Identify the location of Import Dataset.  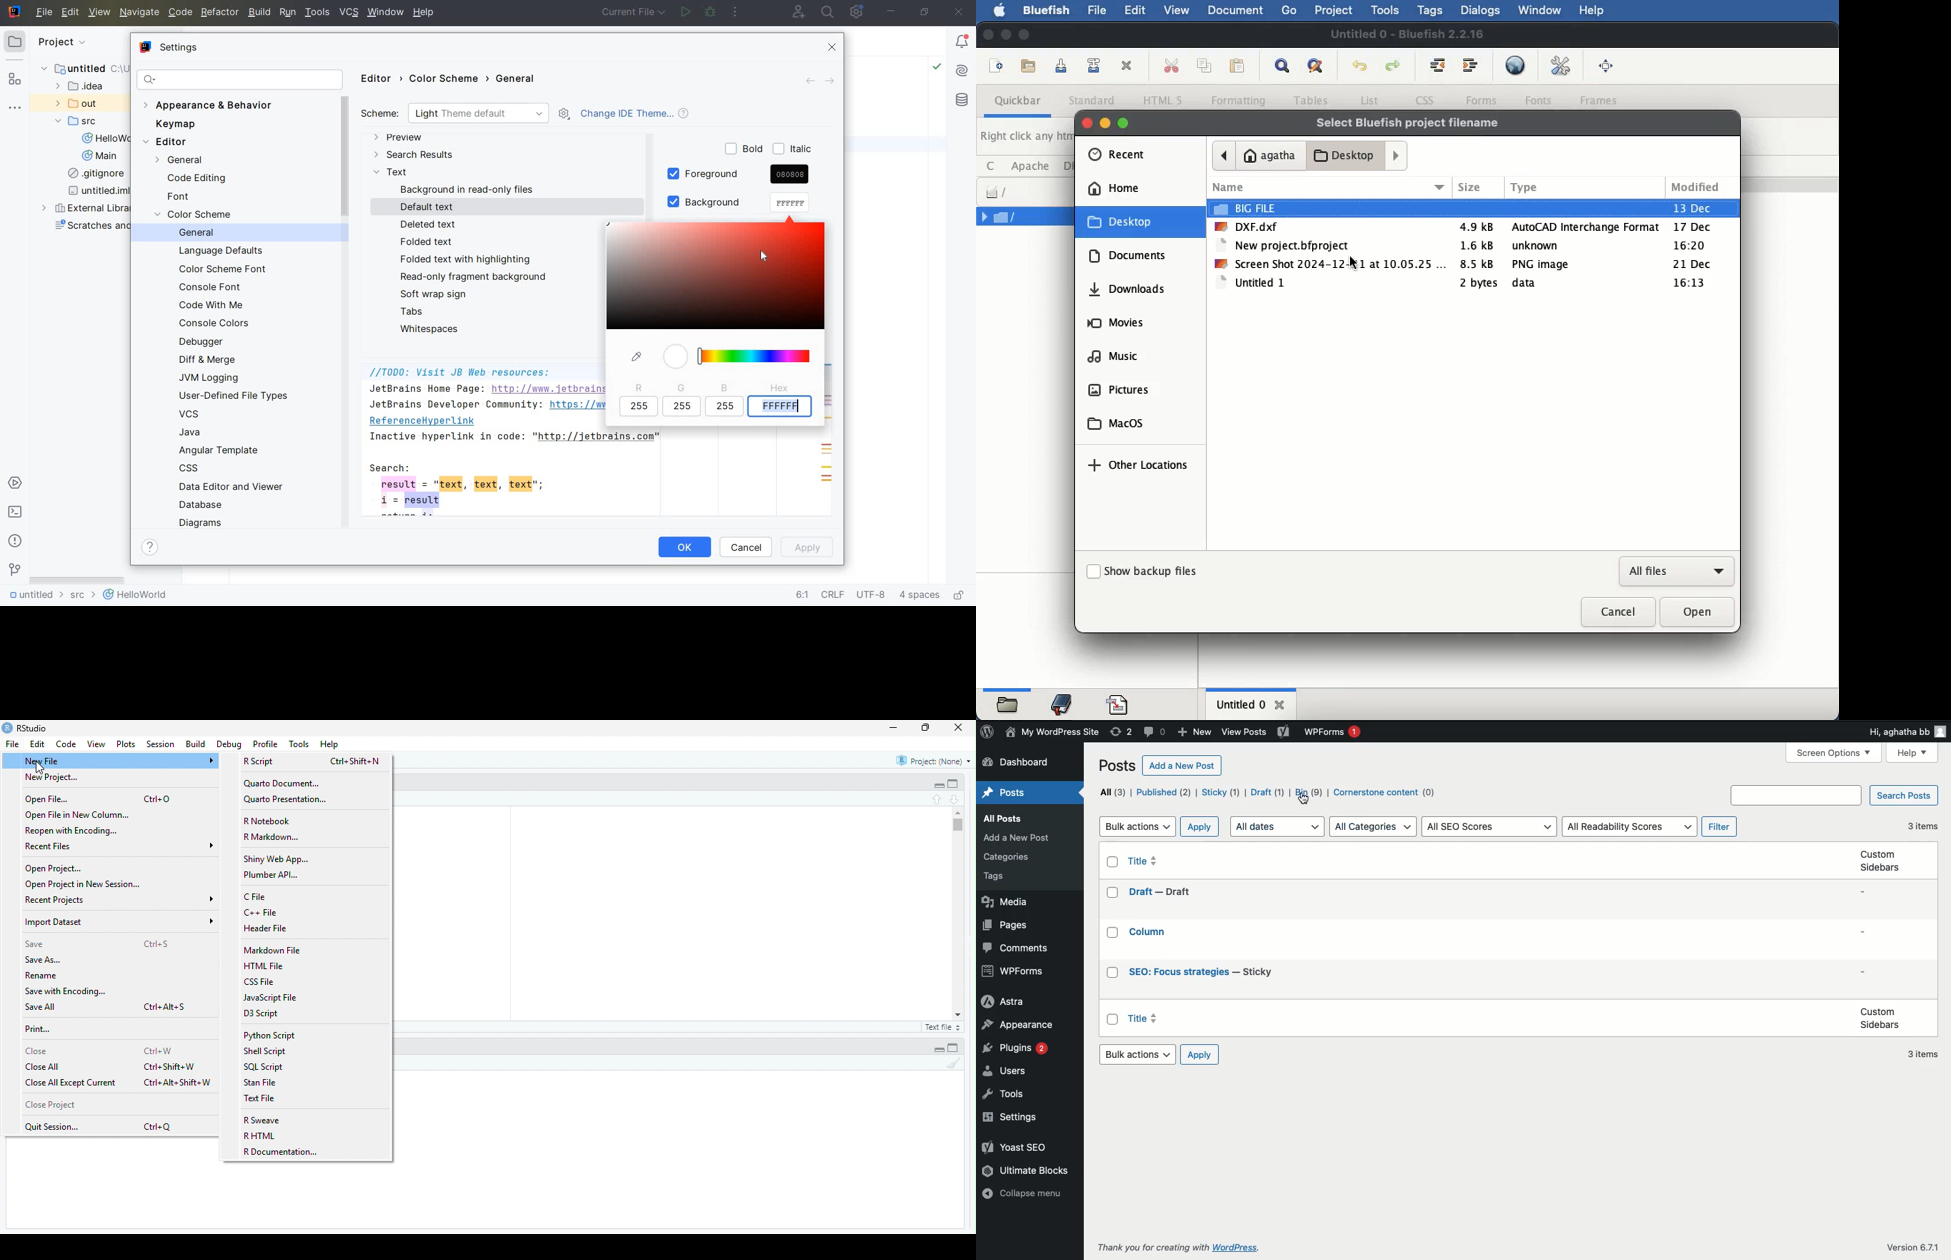
(121, 921).